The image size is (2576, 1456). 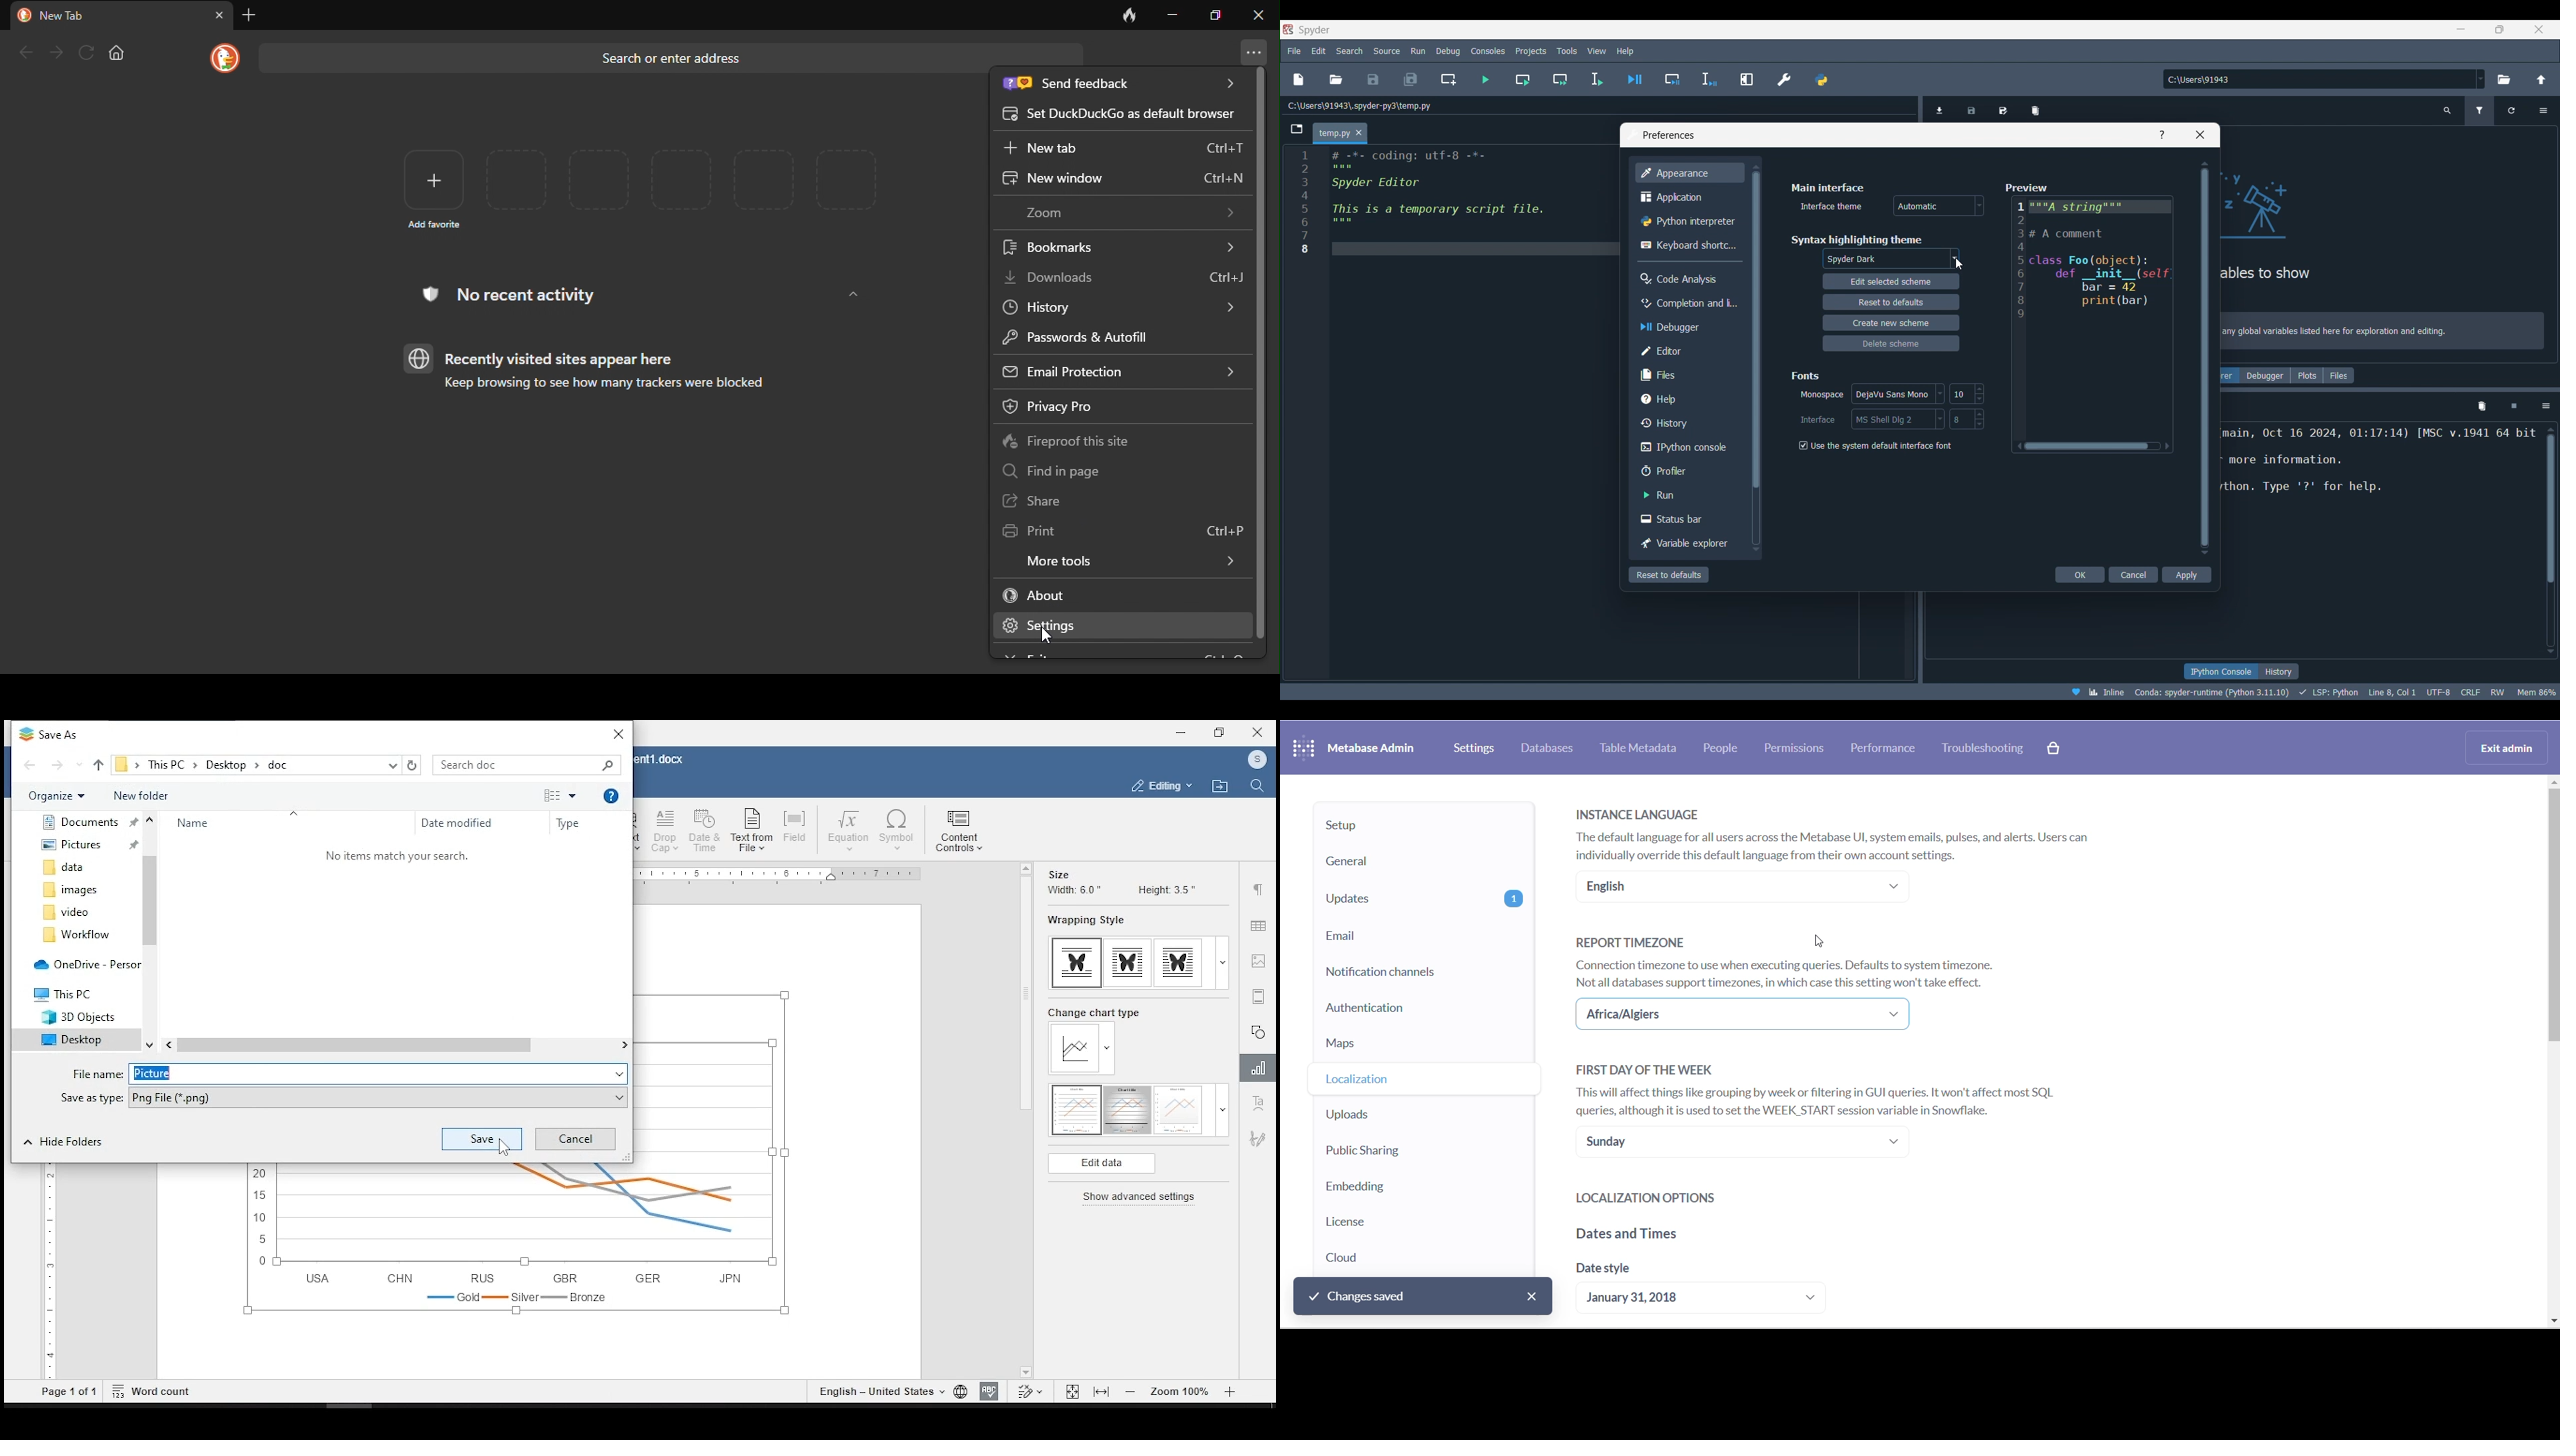 I want to click on Debug cell, so click(x=1673, y=79).